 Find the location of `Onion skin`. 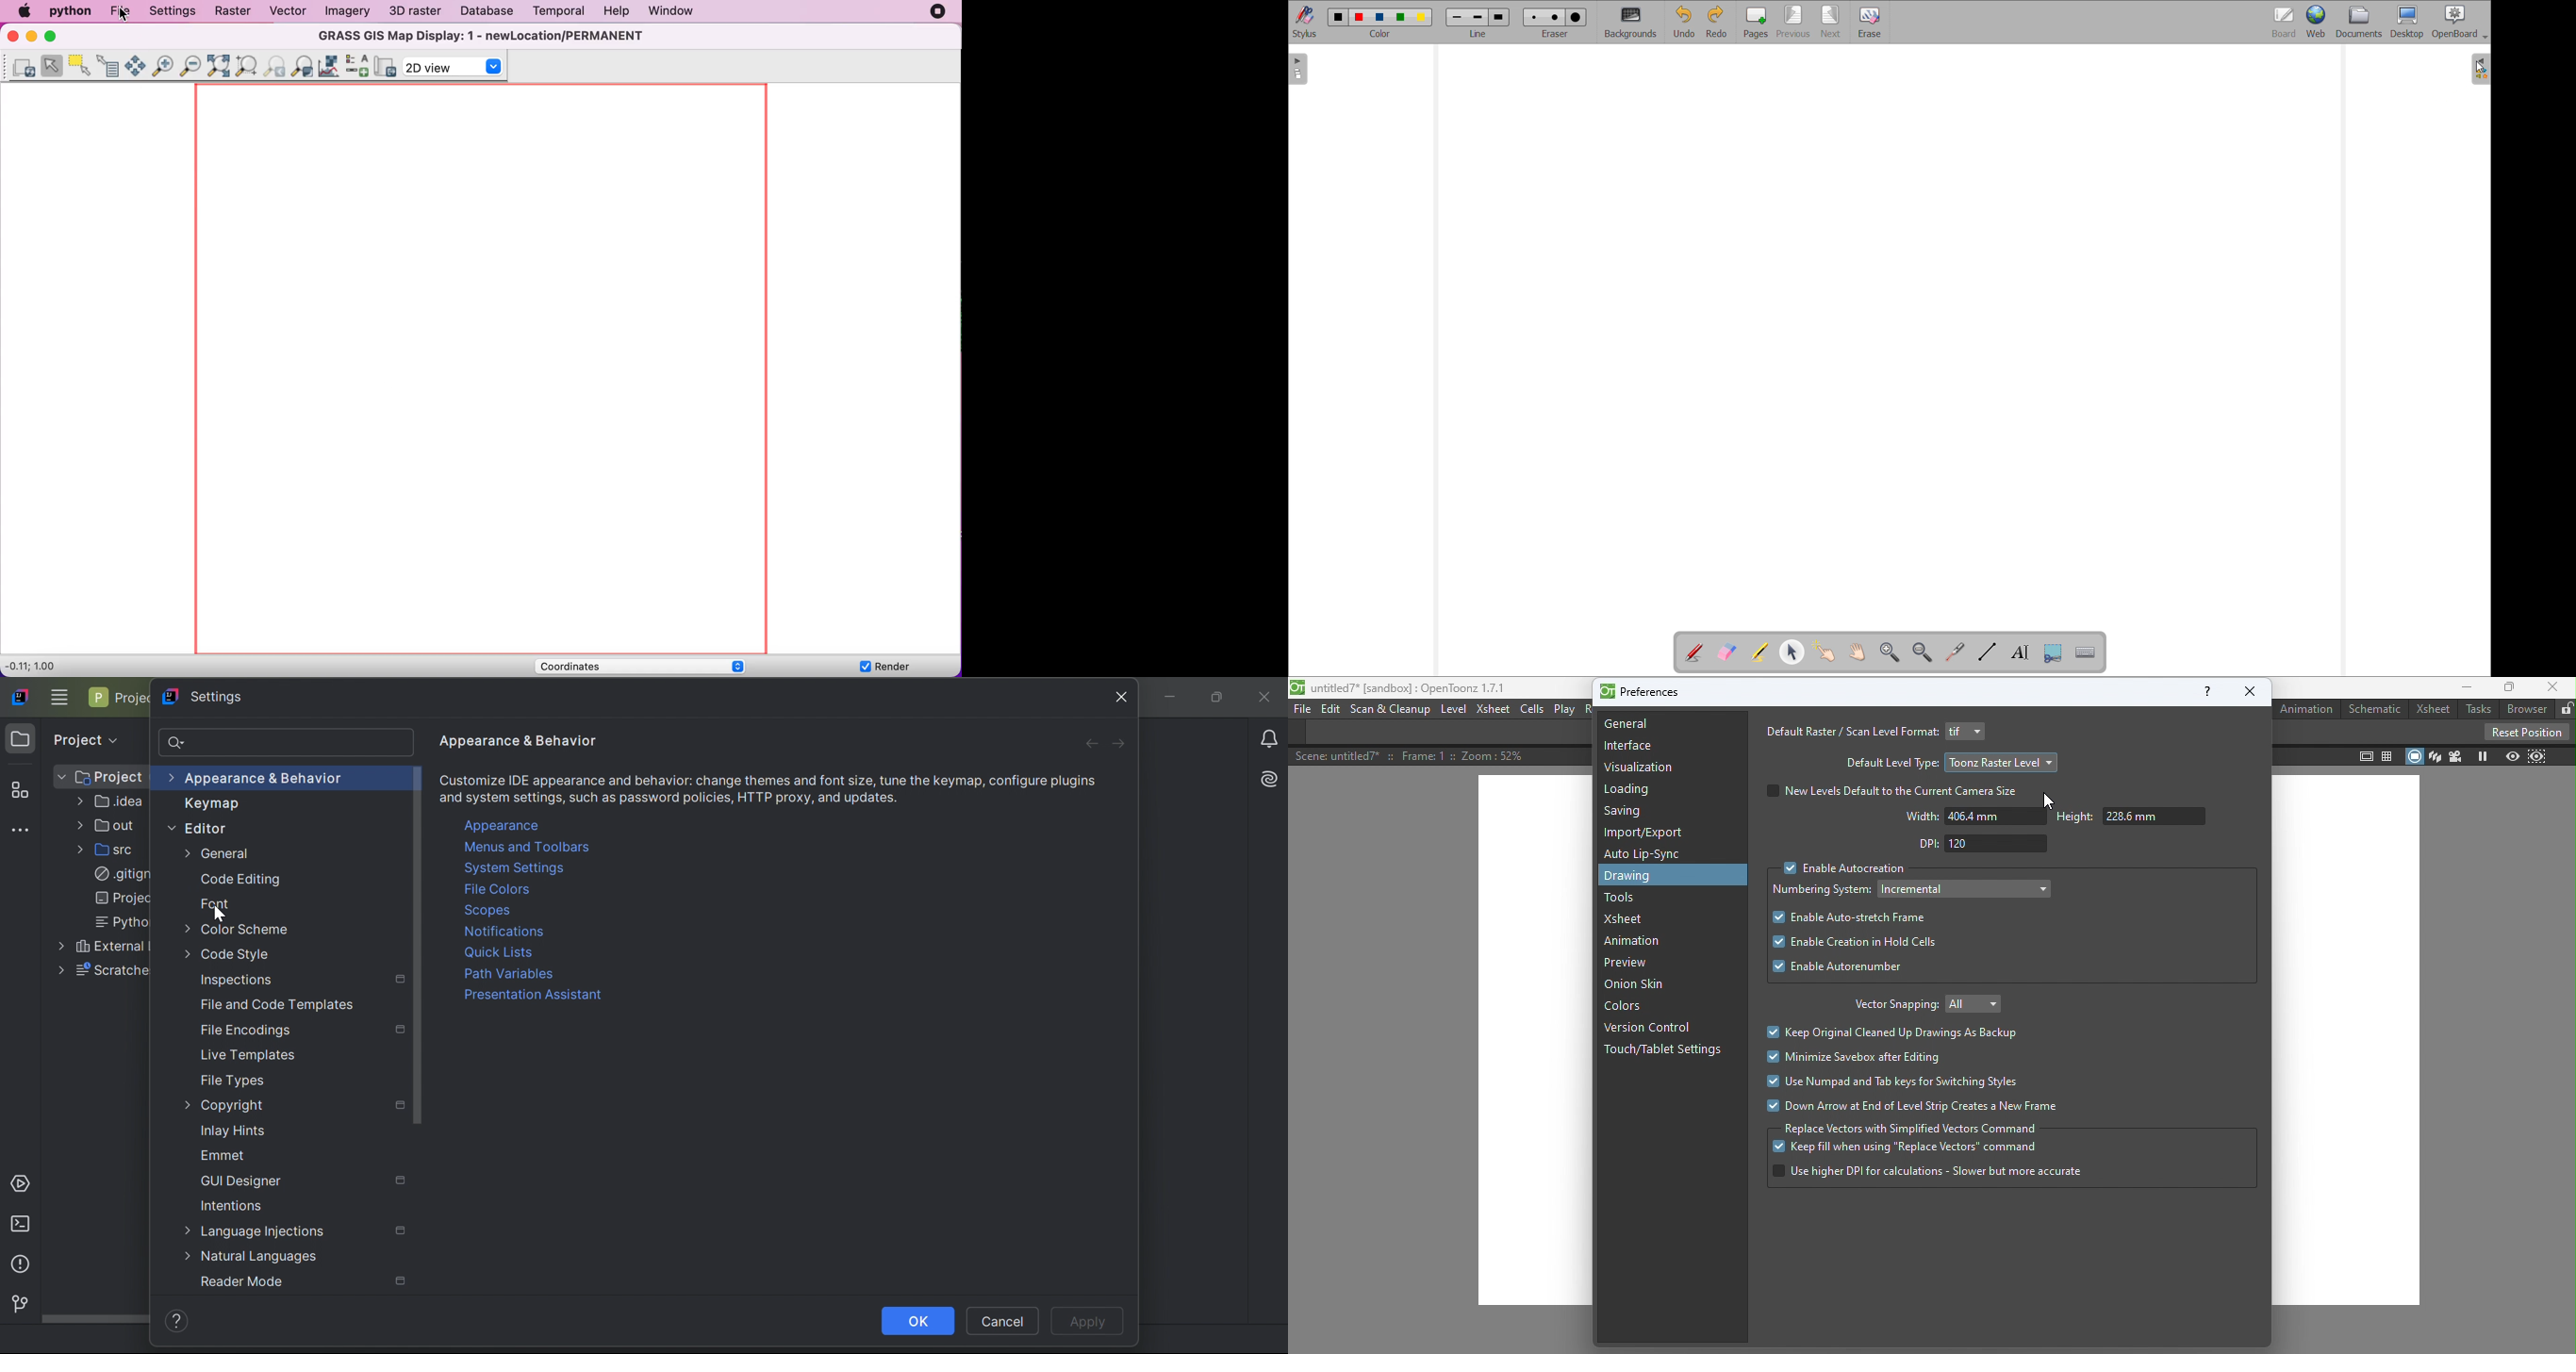

Onion skin is located at coordinates (1640, 986).